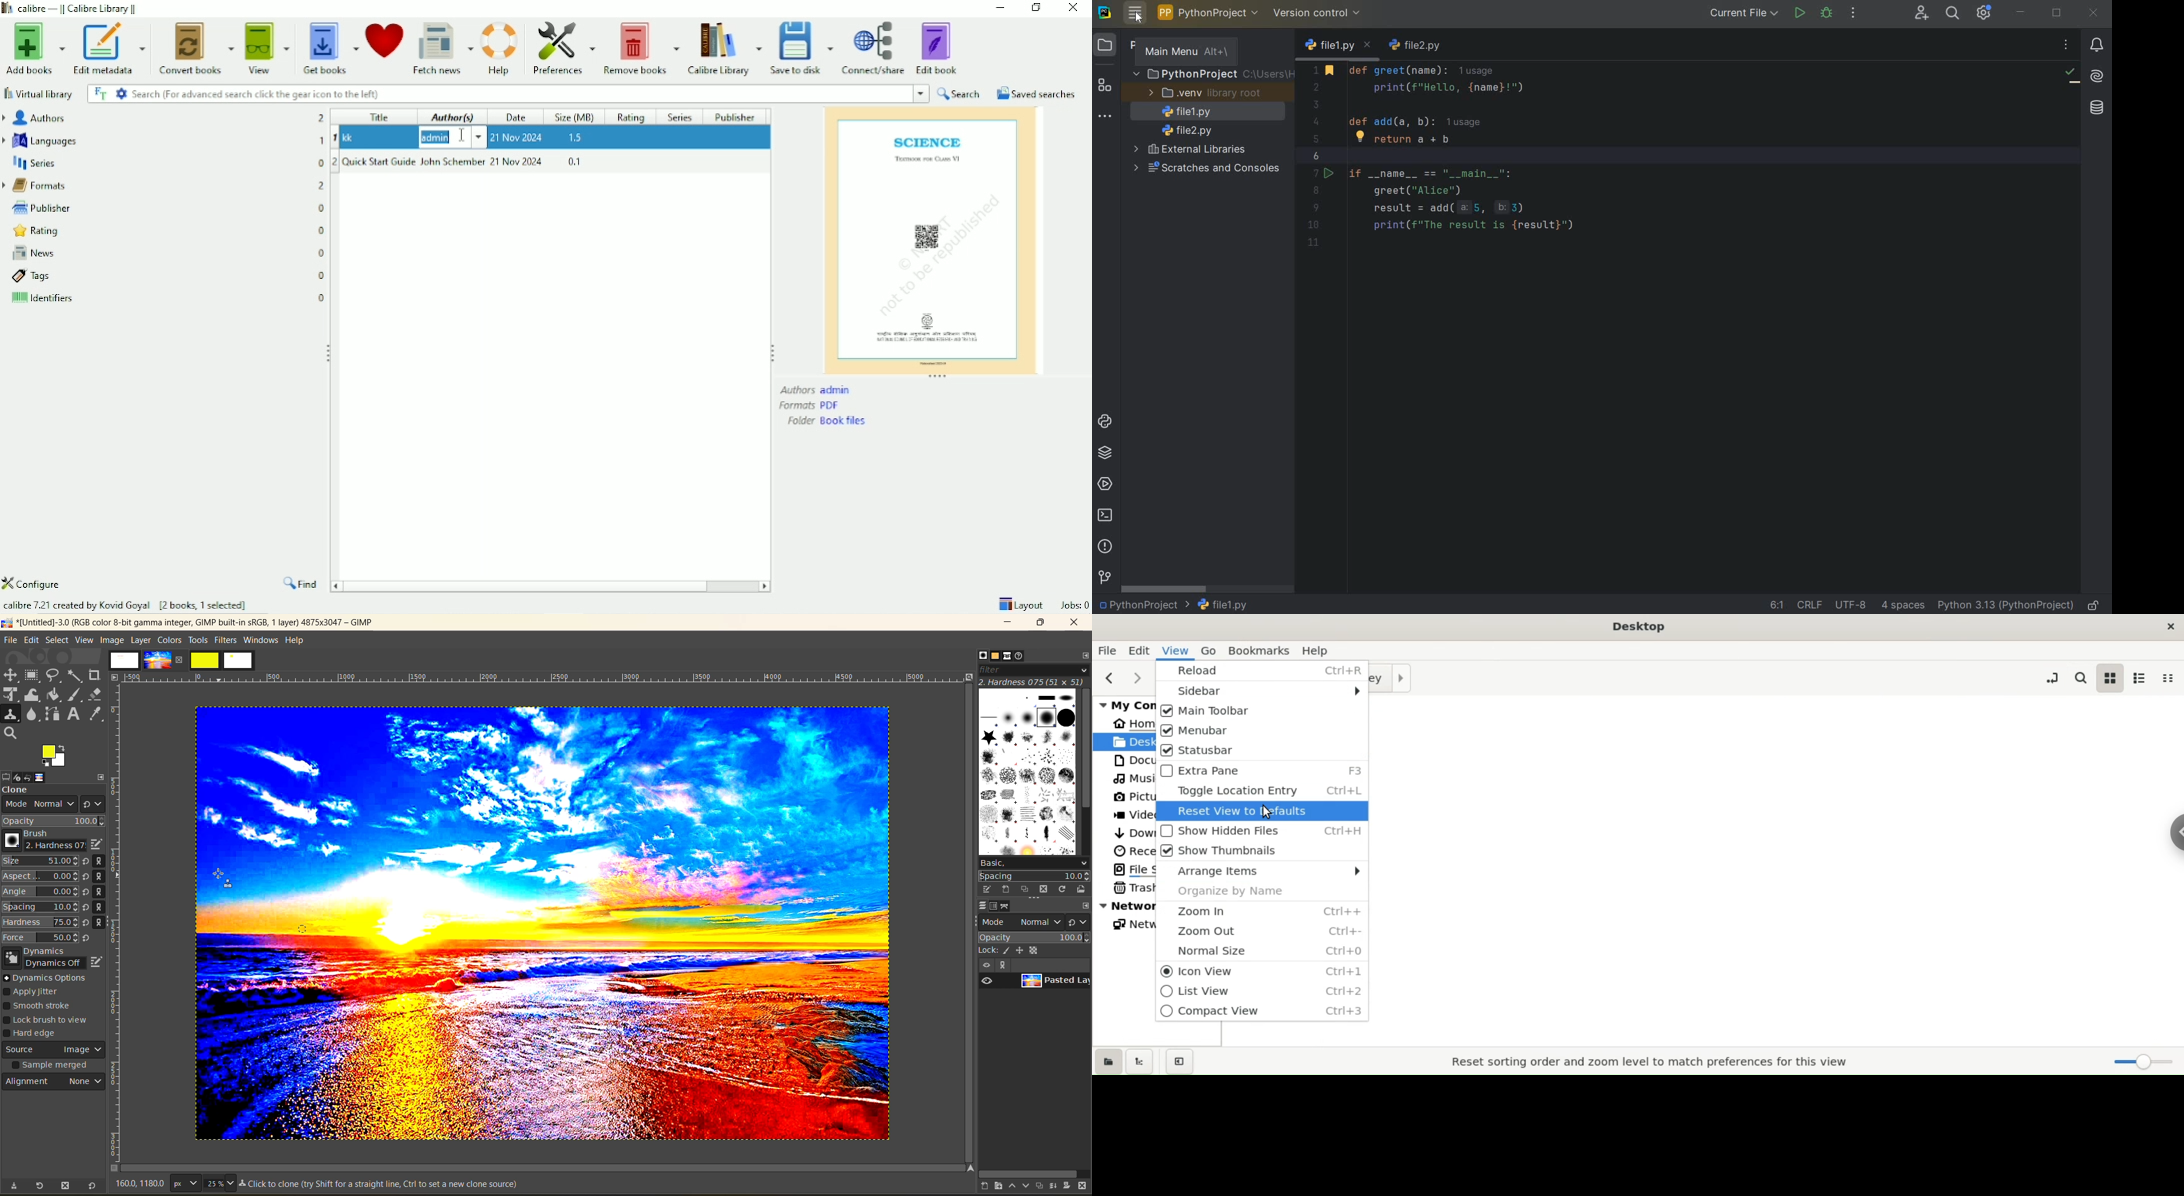  I want to click on Donate, so click(384, 38).